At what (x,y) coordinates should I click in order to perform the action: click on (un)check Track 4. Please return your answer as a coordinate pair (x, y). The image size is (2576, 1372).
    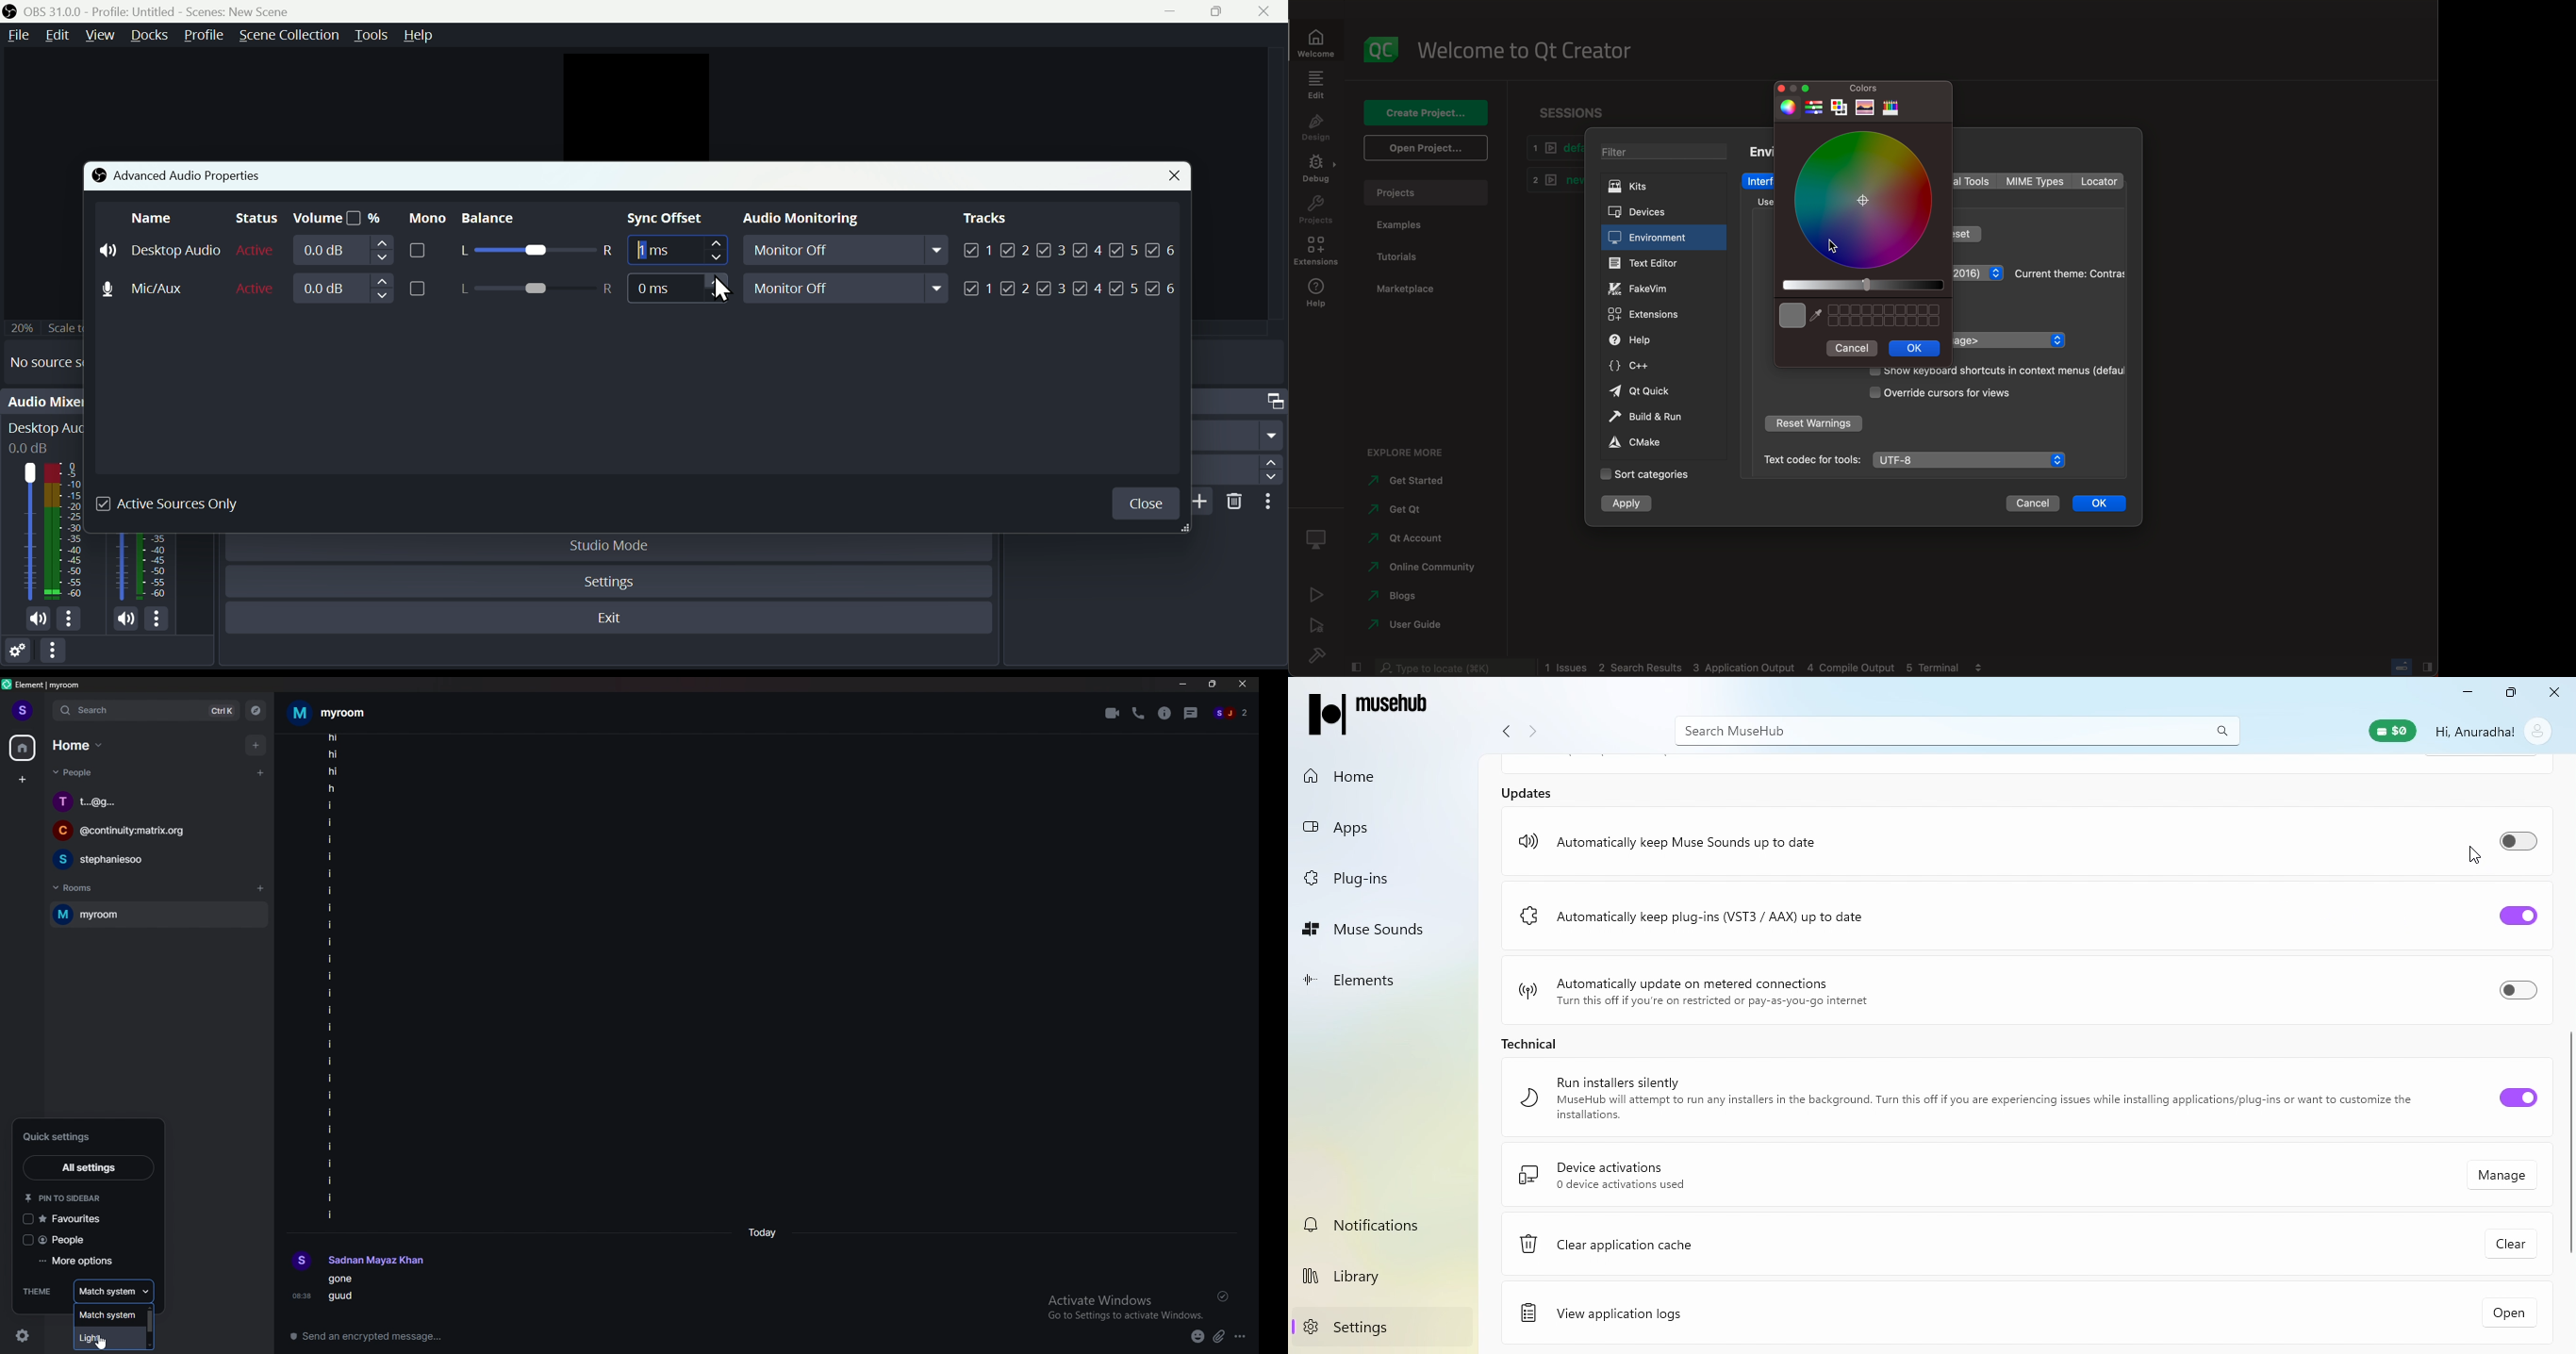
    Looking at the image, I should click on (1088, 249).